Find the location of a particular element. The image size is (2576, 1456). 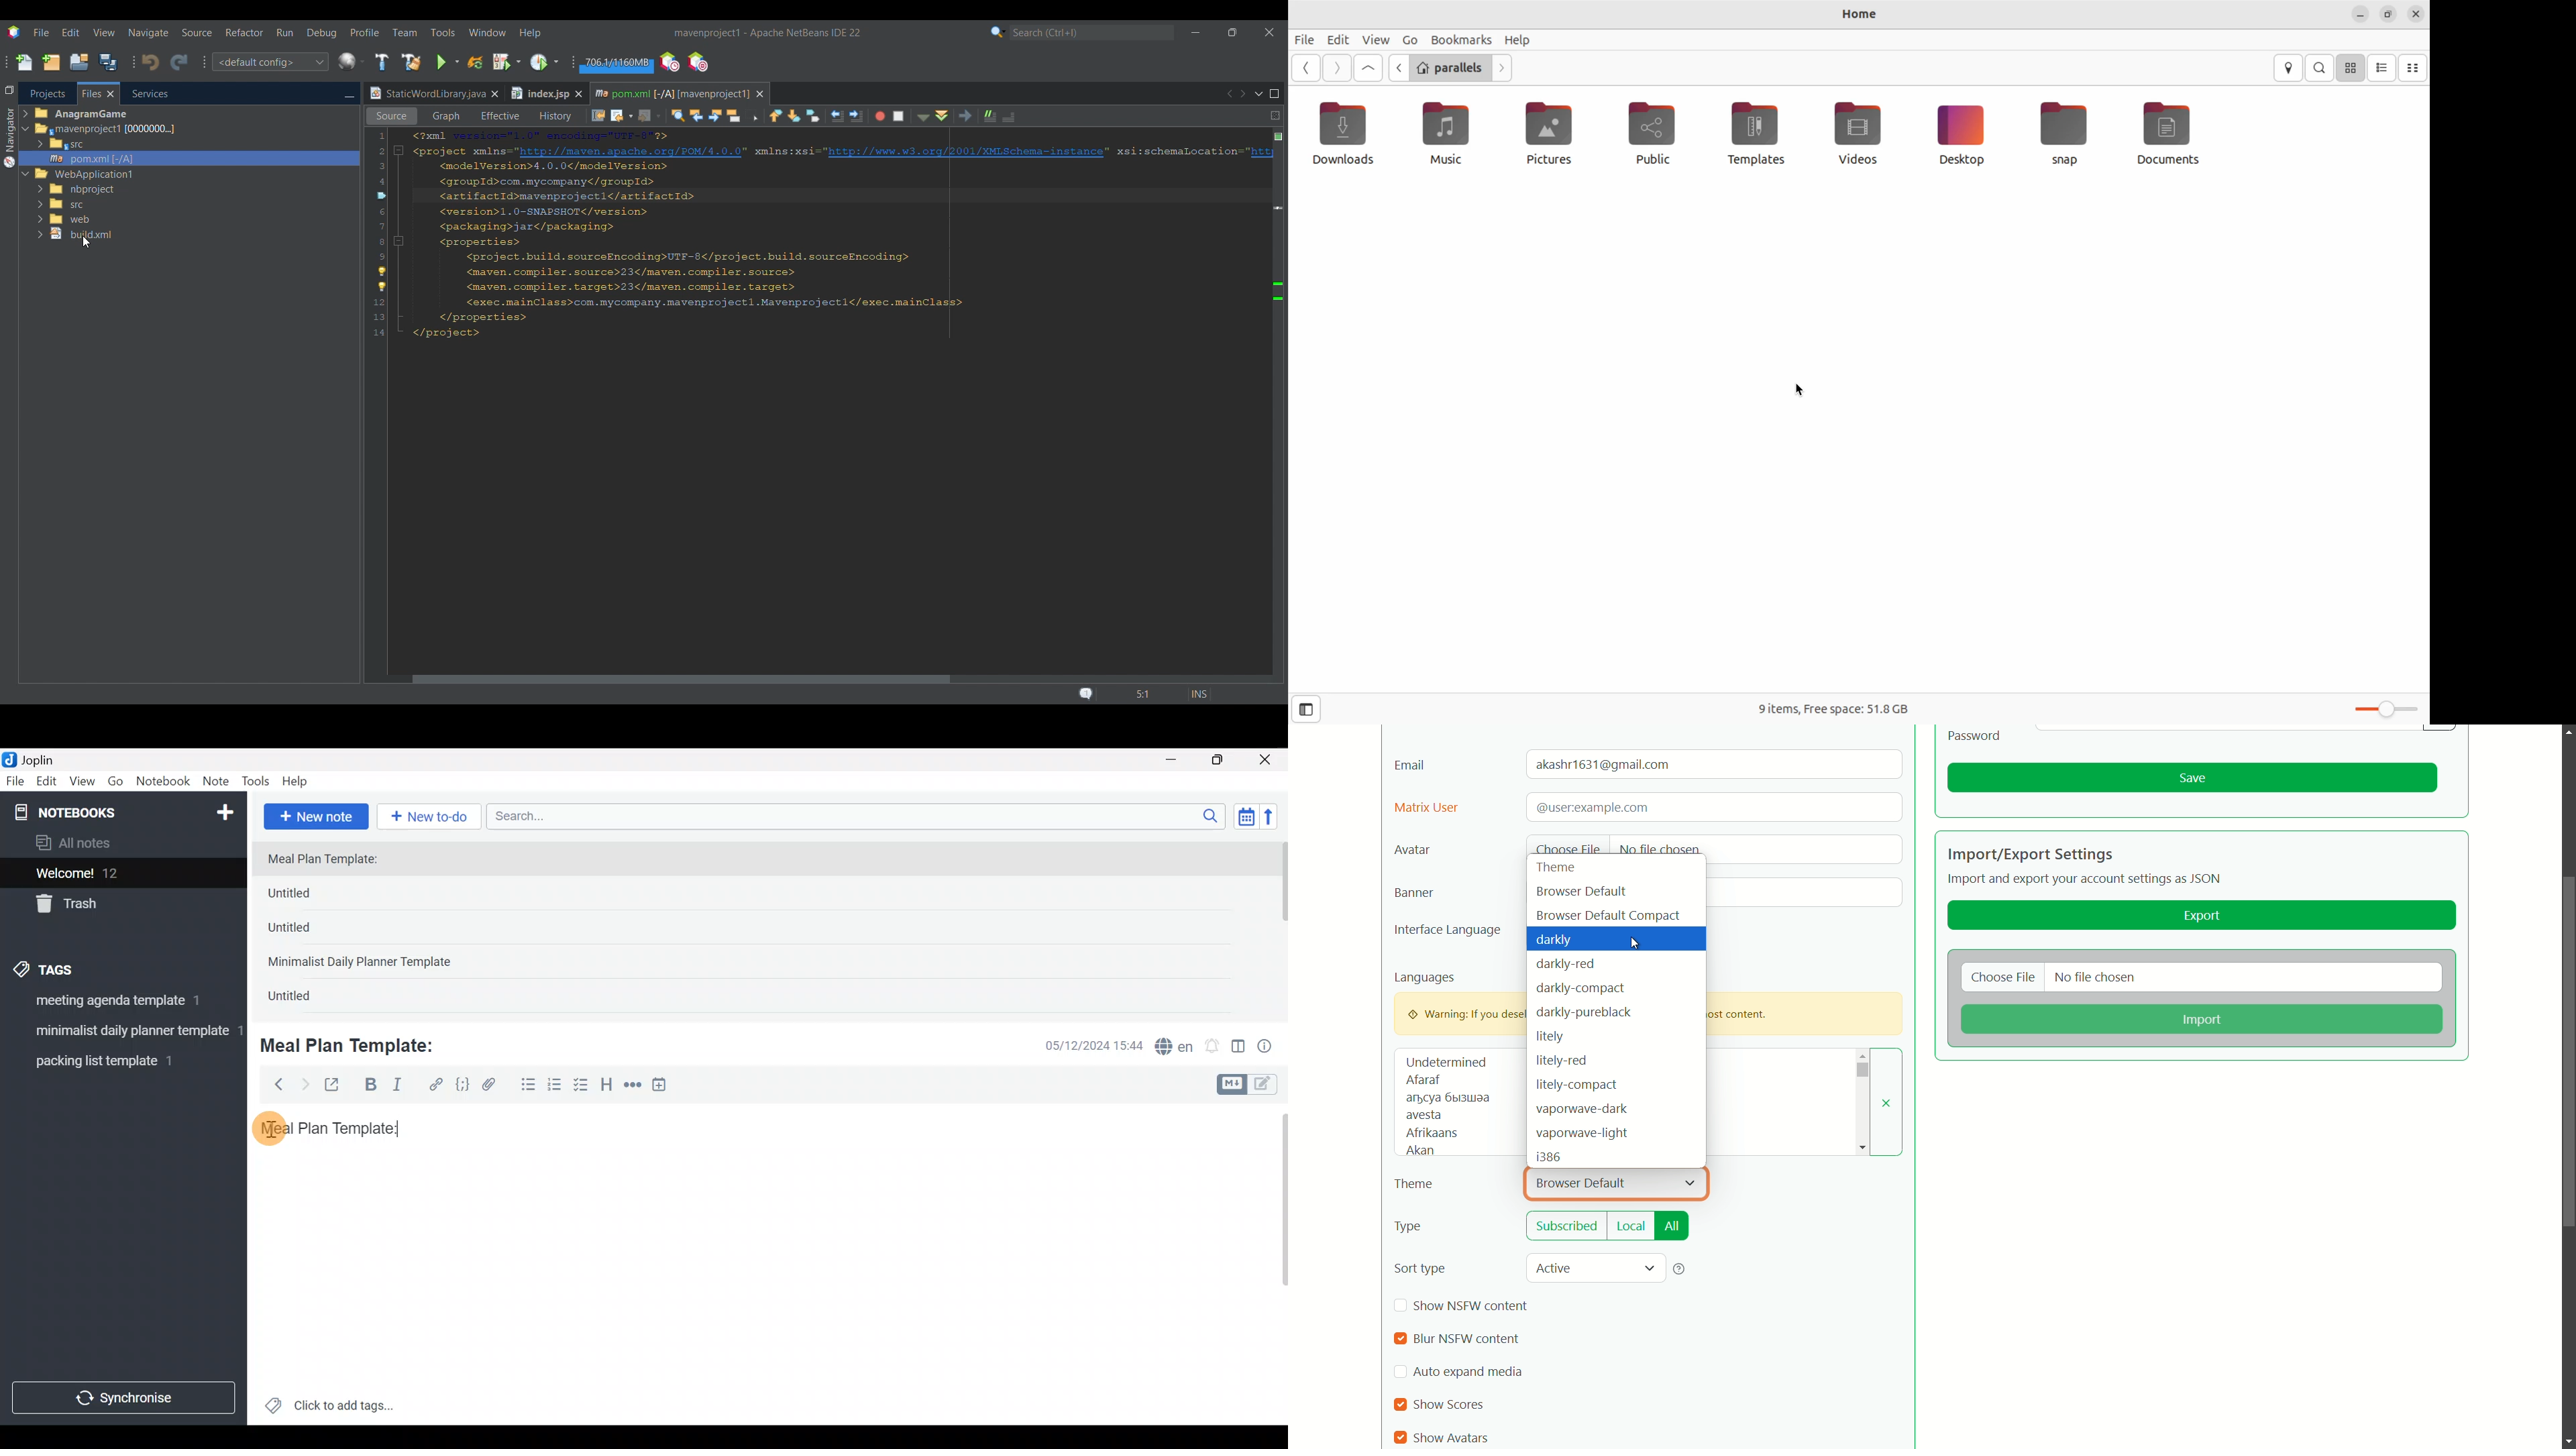

avesta is located at coordinates (1424, 1116).